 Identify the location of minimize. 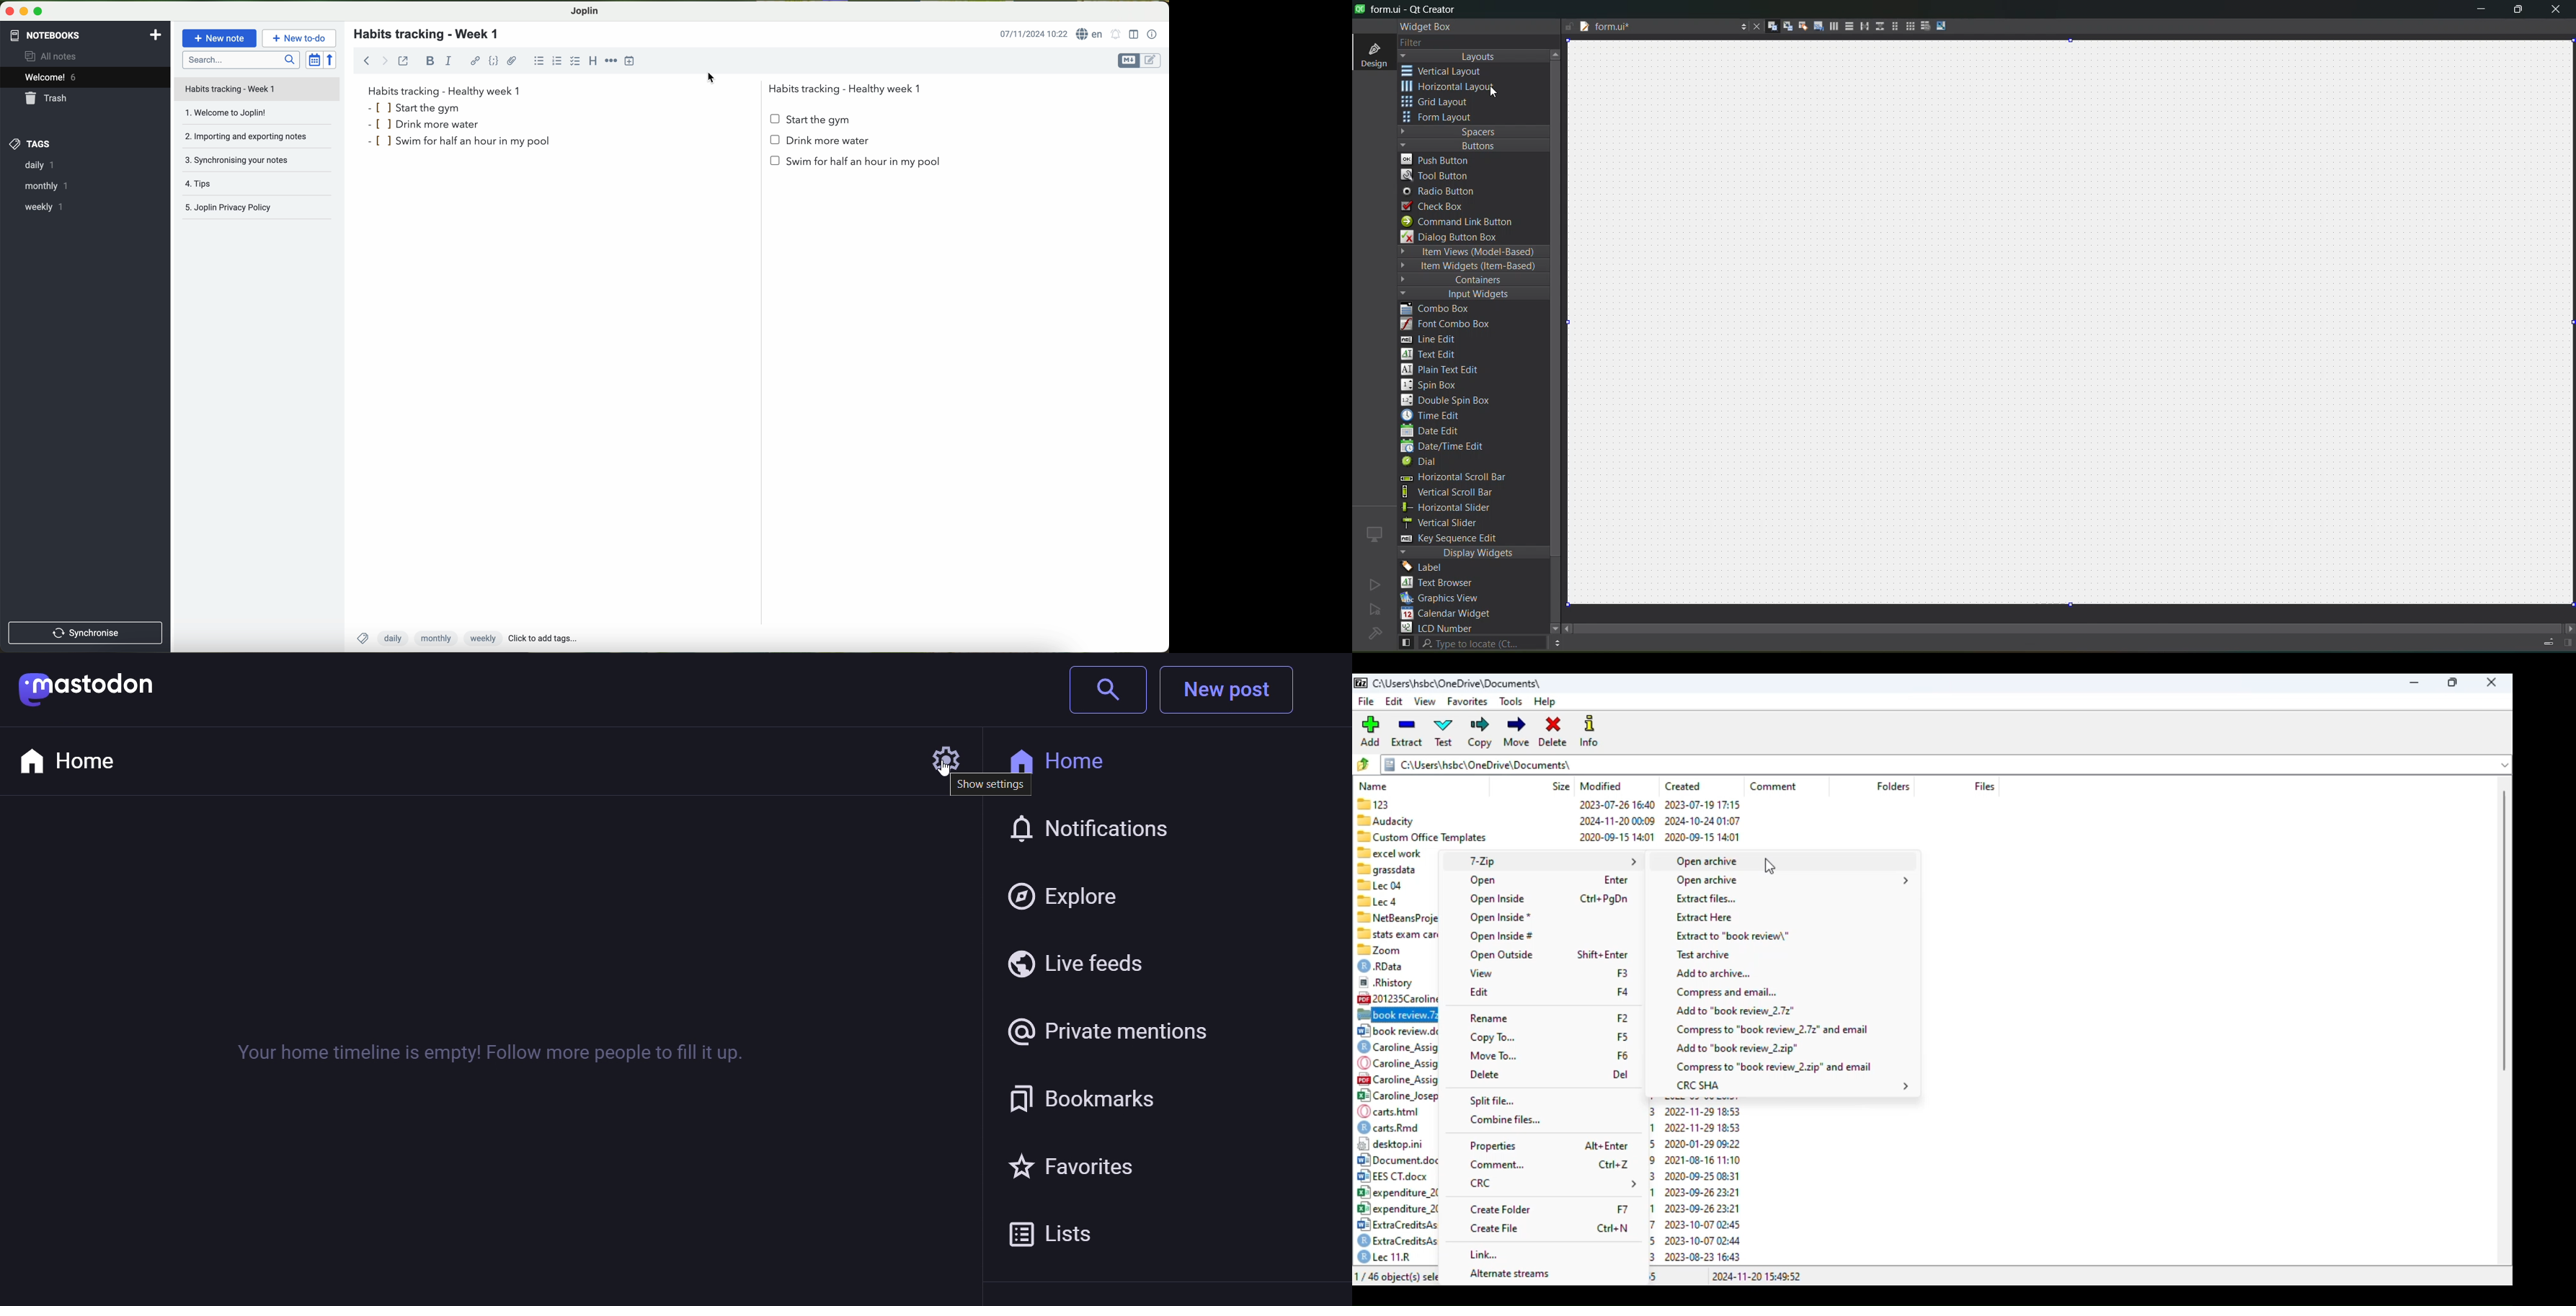
(22, 10).